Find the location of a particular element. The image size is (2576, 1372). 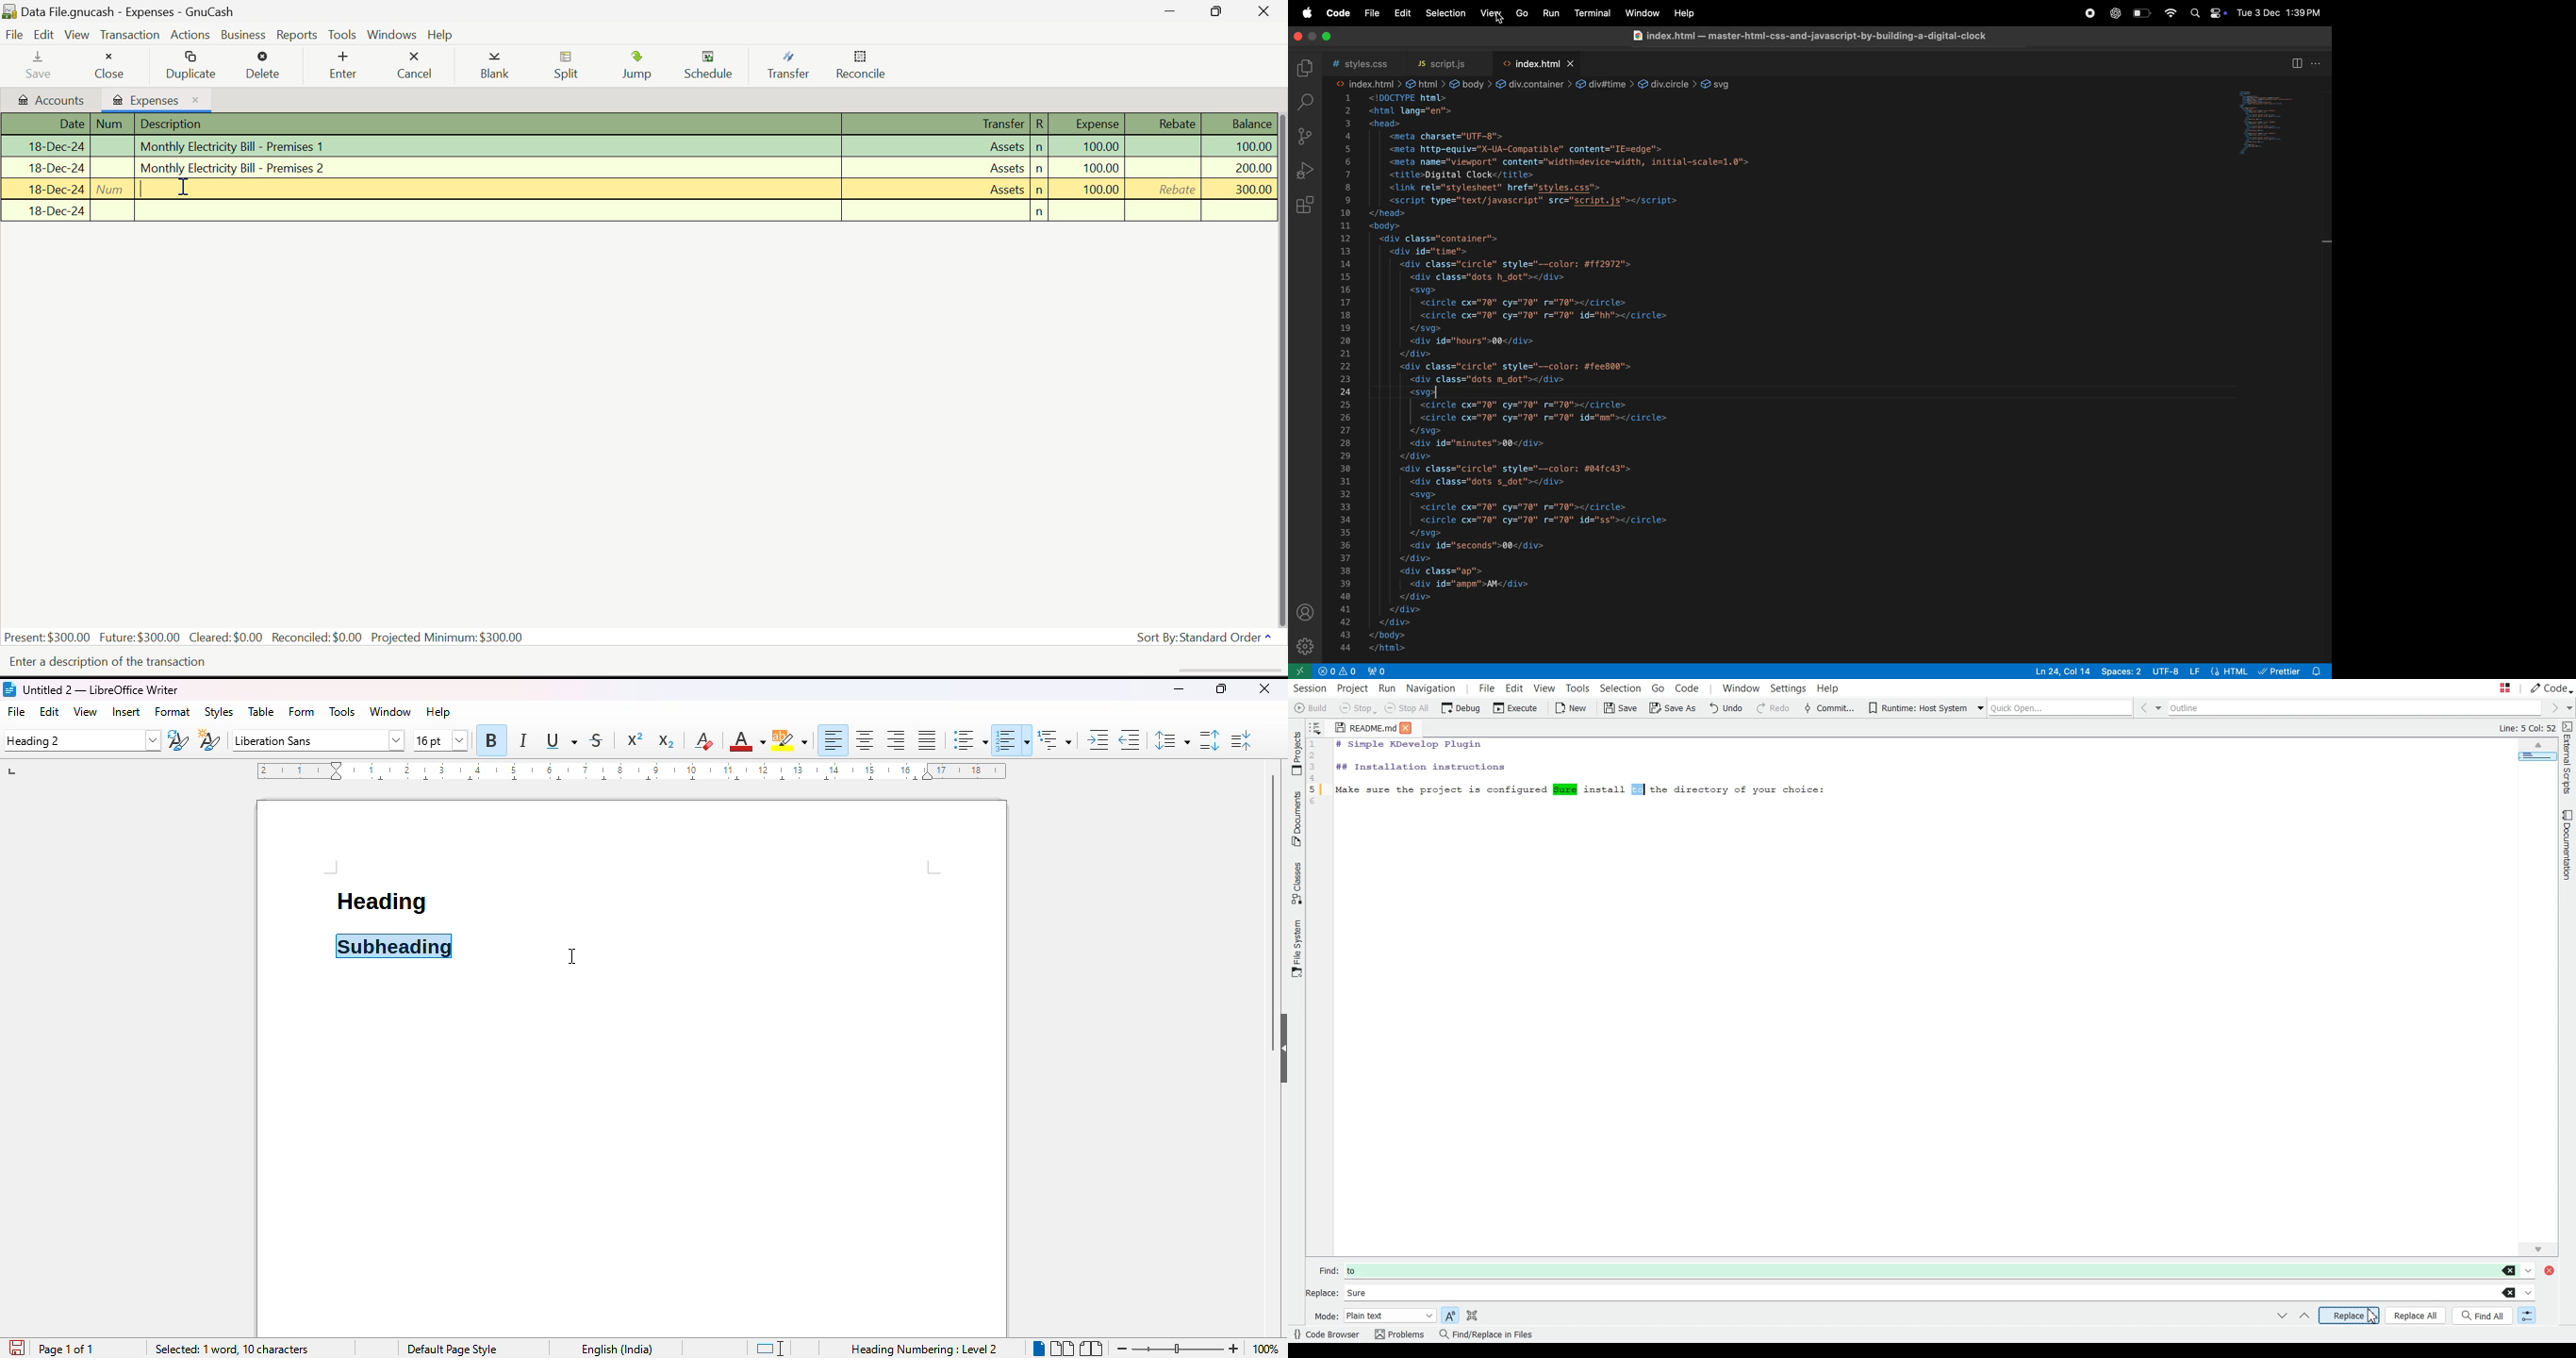

Switch to Incremental is located at coordinates (2524, 1316).